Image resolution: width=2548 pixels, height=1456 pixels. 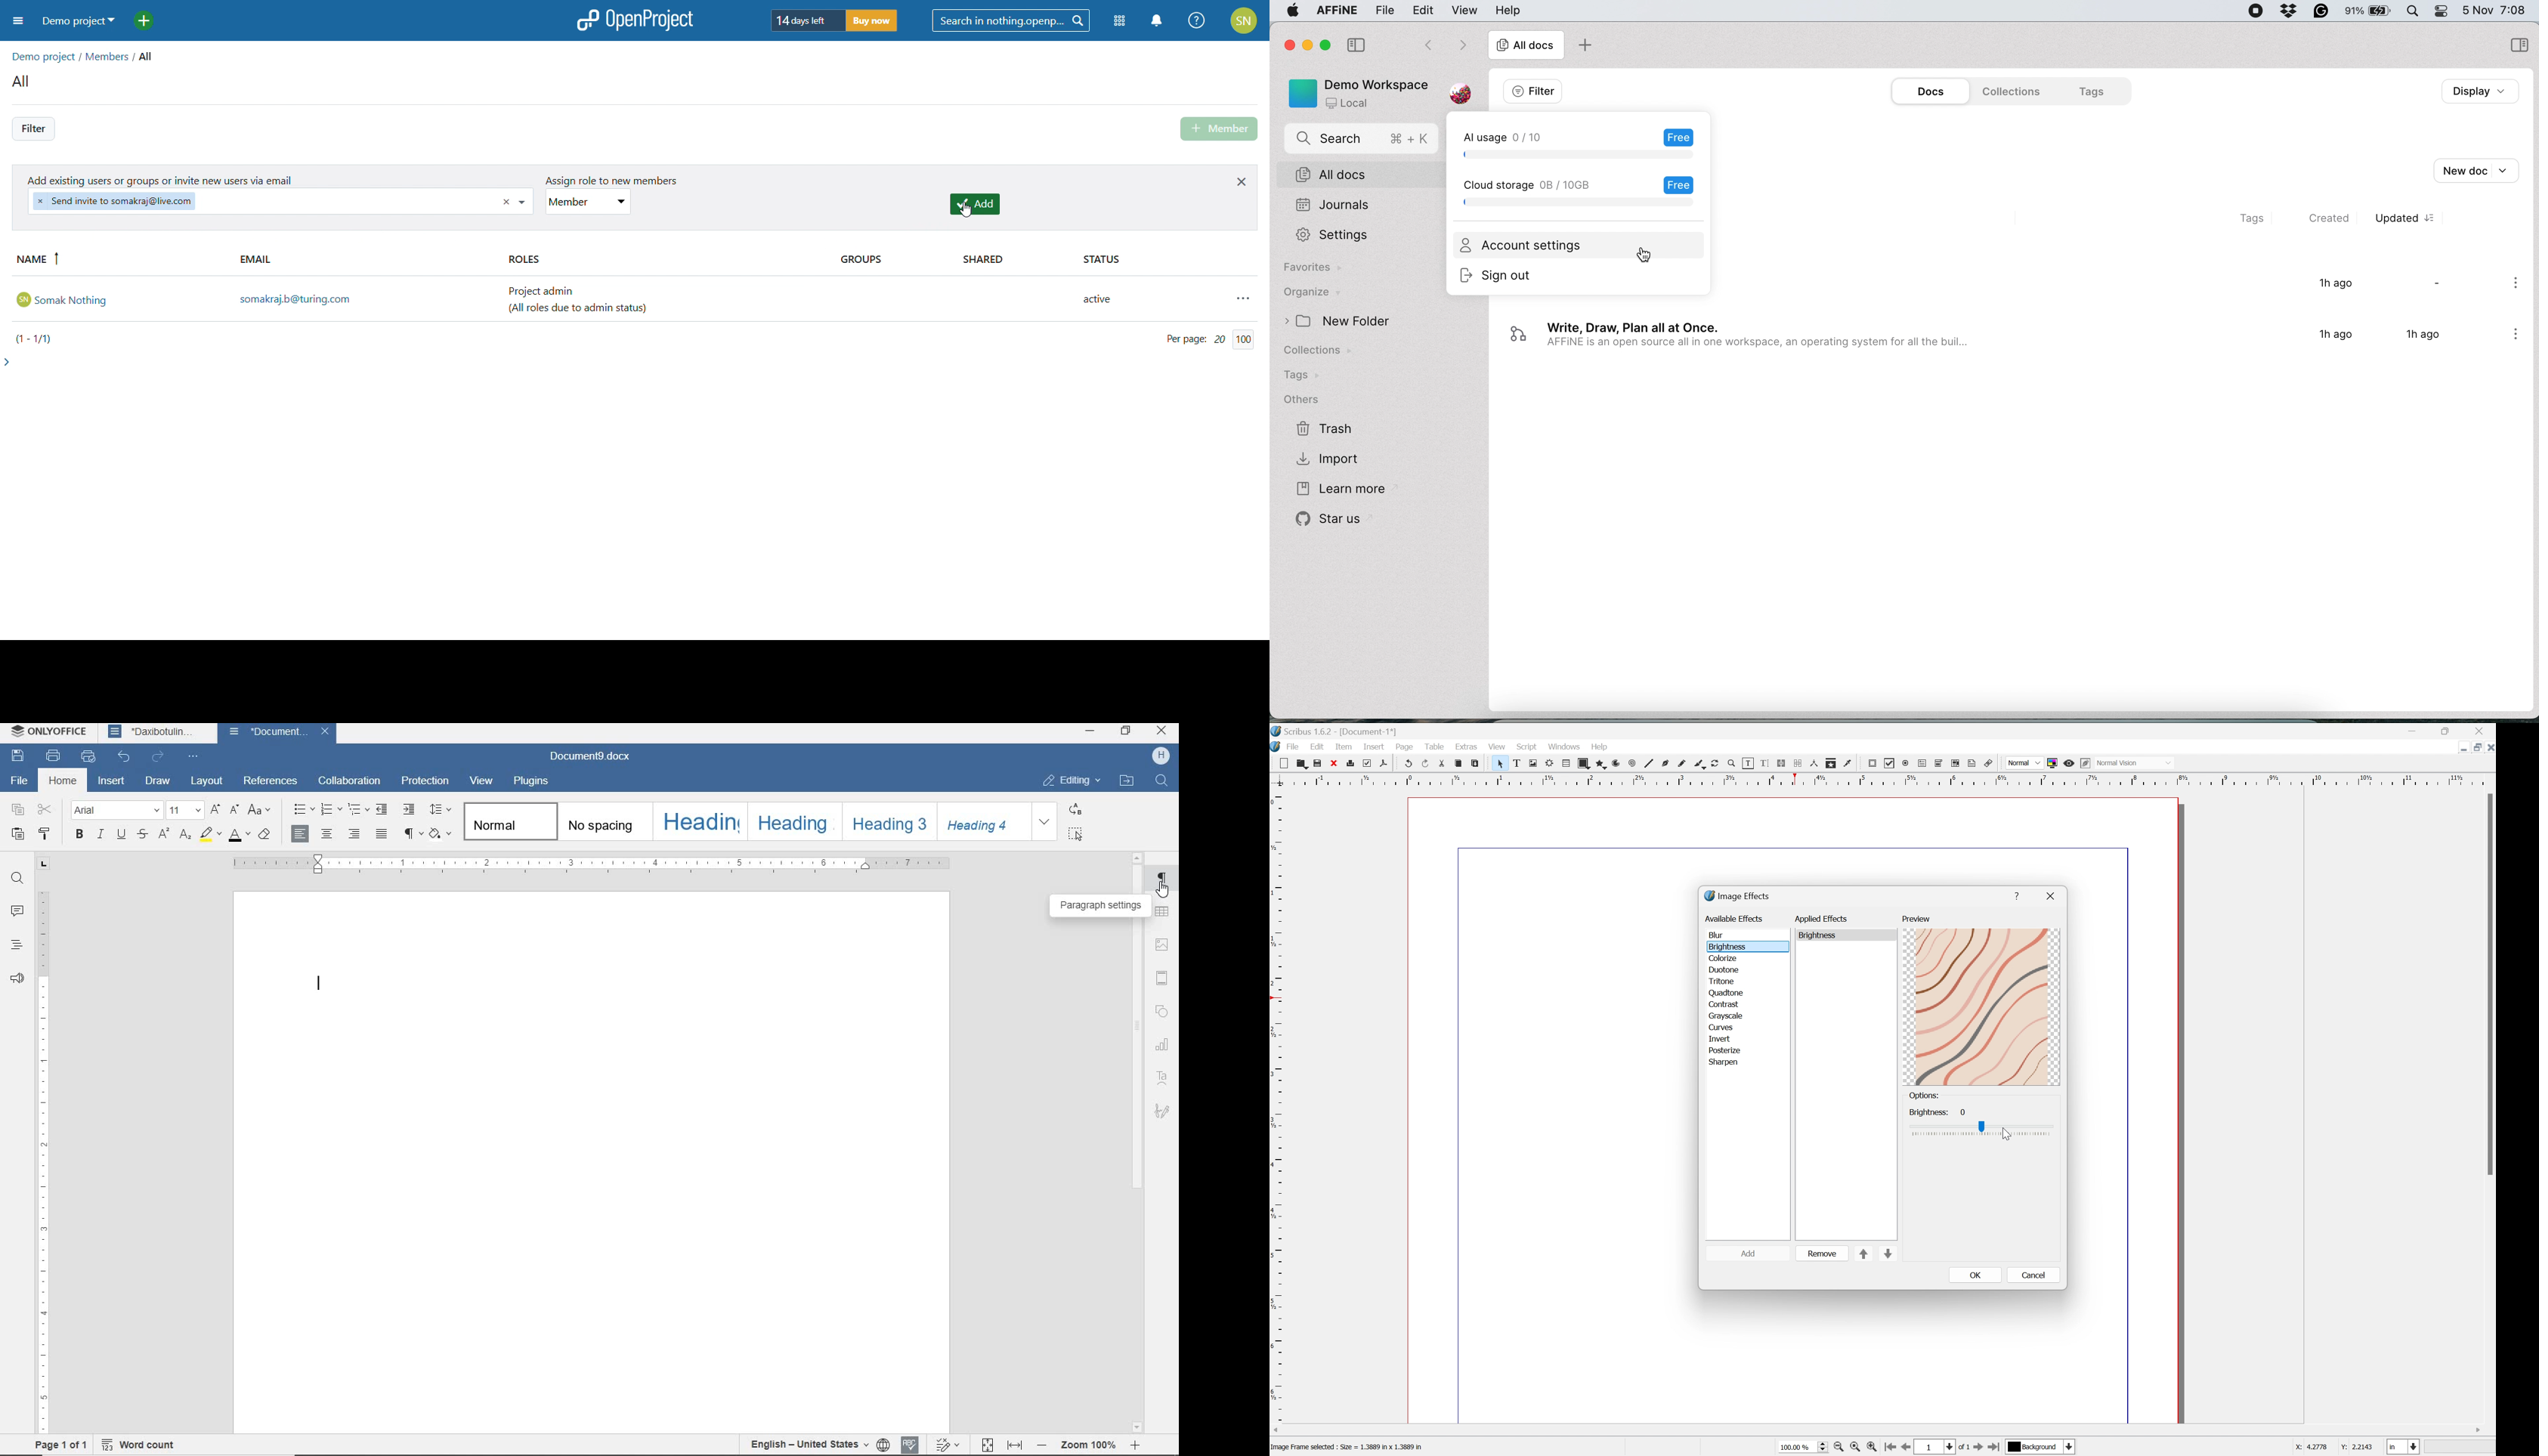 What do you see at coordinates (333, 810) in the screenshot?
I see `numbering` at bounding box center [333, 810].